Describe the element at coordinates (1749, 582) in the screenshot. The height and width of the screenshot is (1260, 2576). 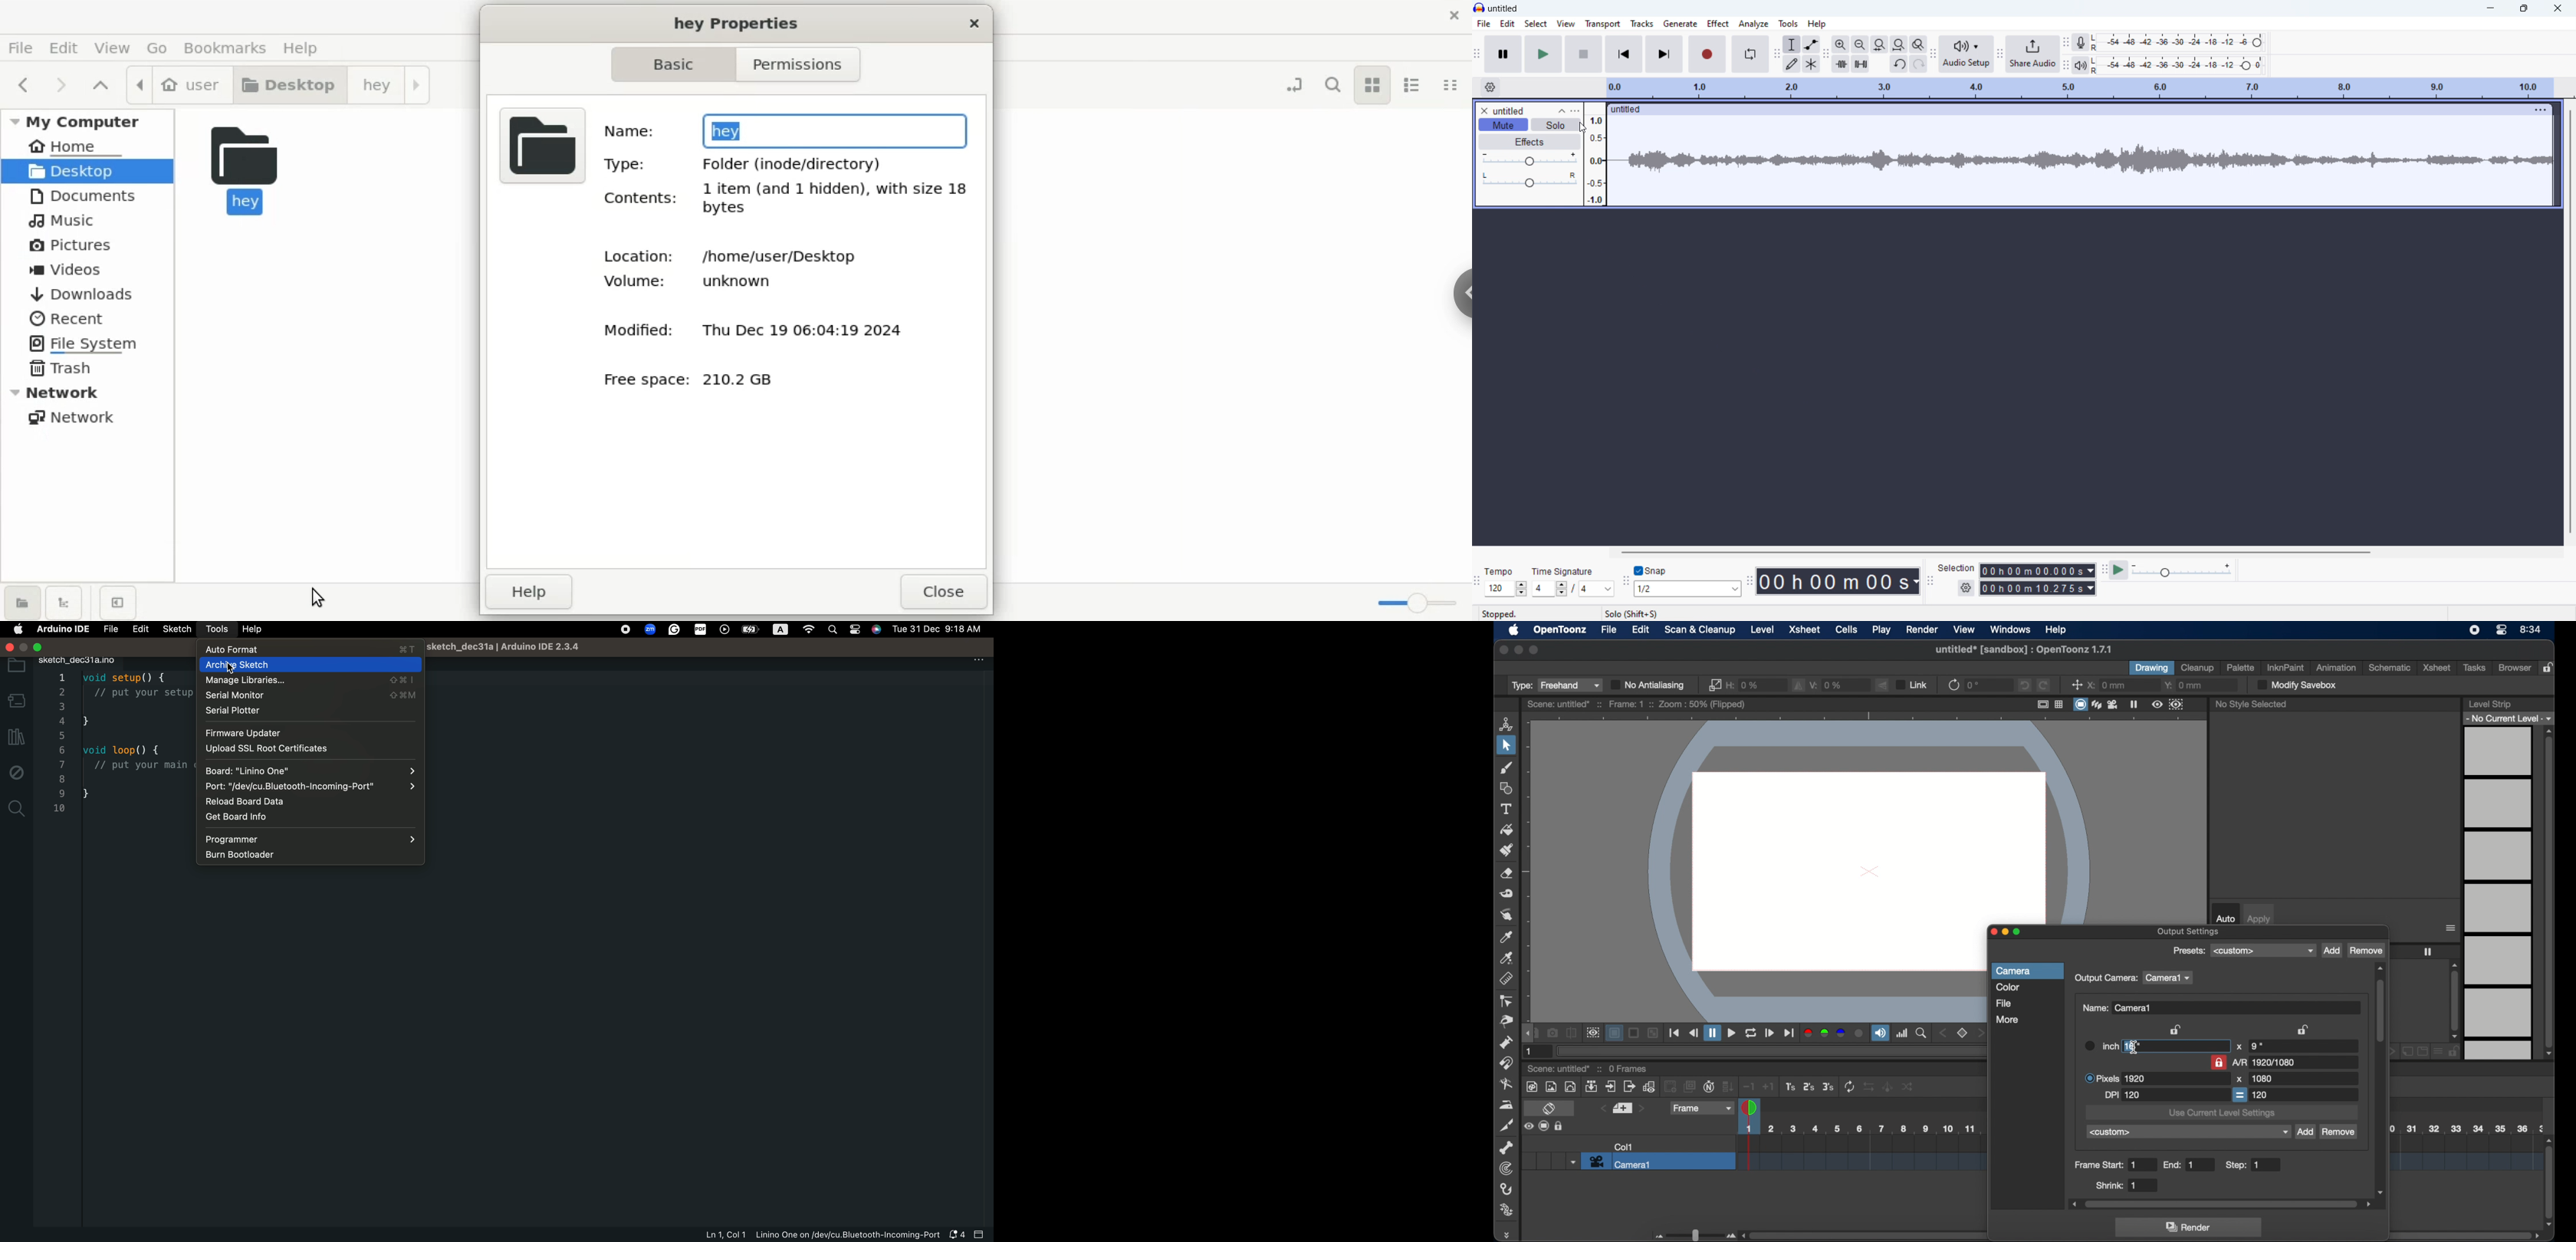
I see `time toolbar` at that location.